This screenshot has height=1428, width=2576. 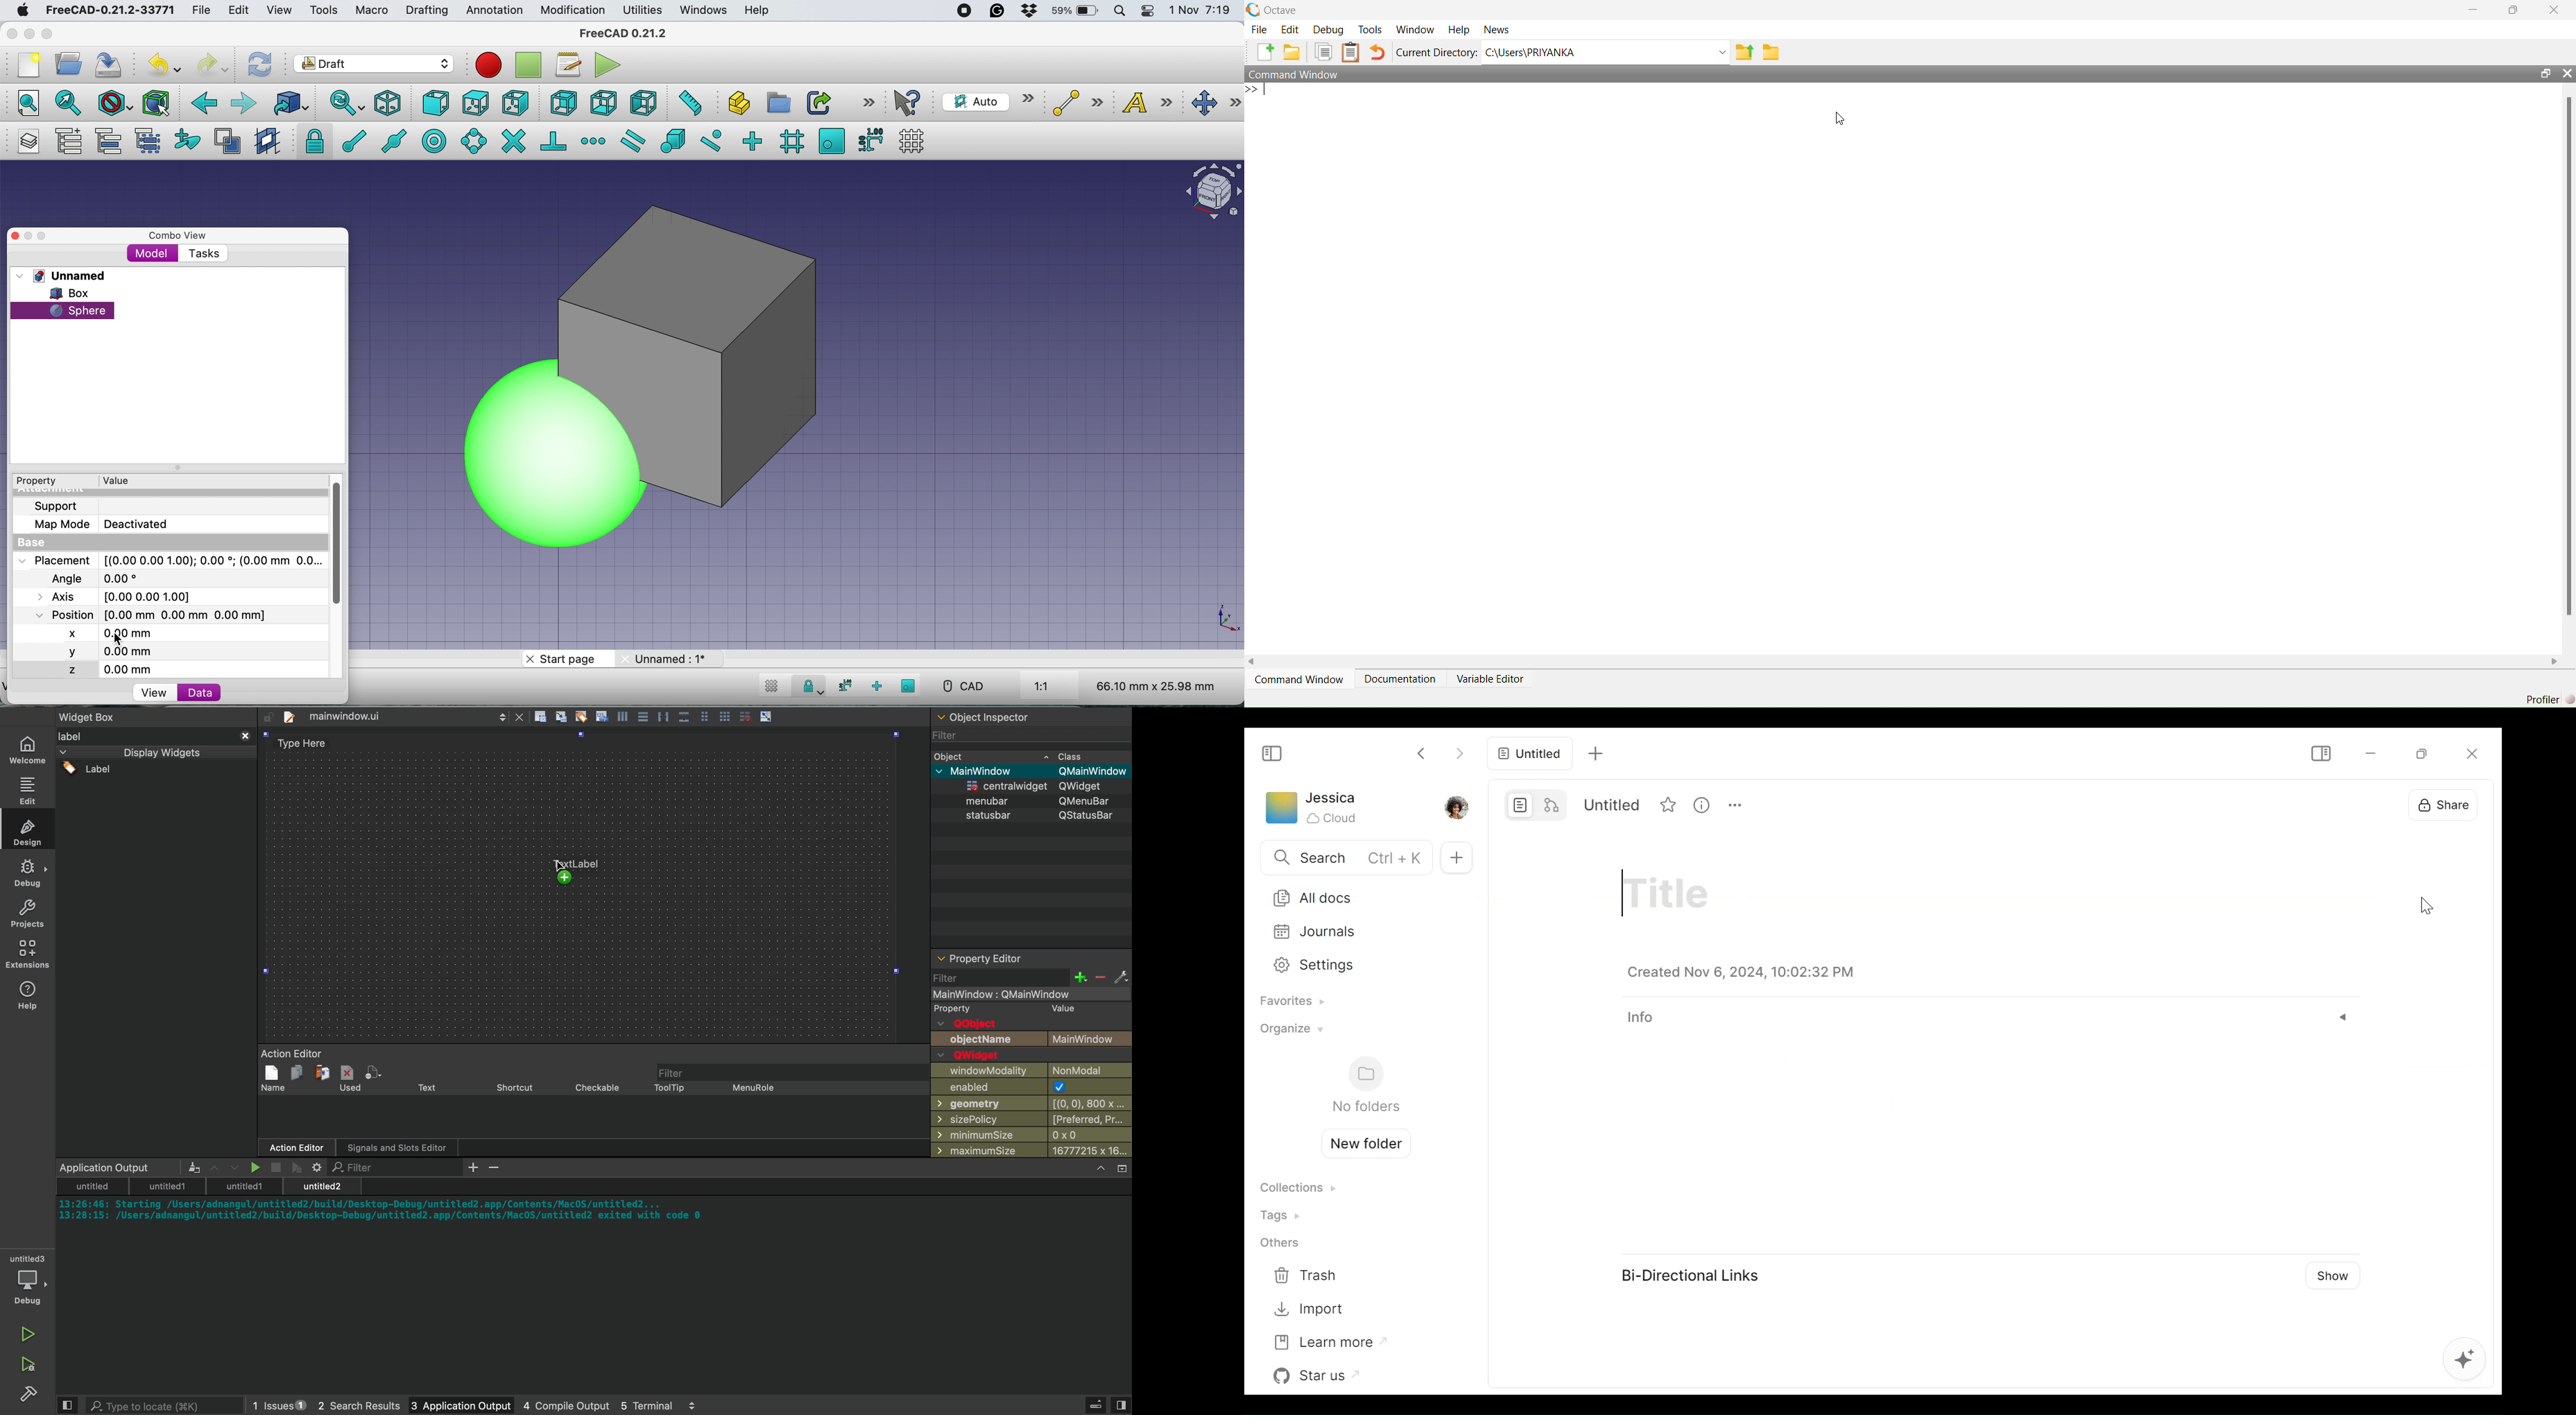 What do you see at coordinates (1033, 847) in the screenshot?
I see `widget class` at bounding box center [1033, 847].